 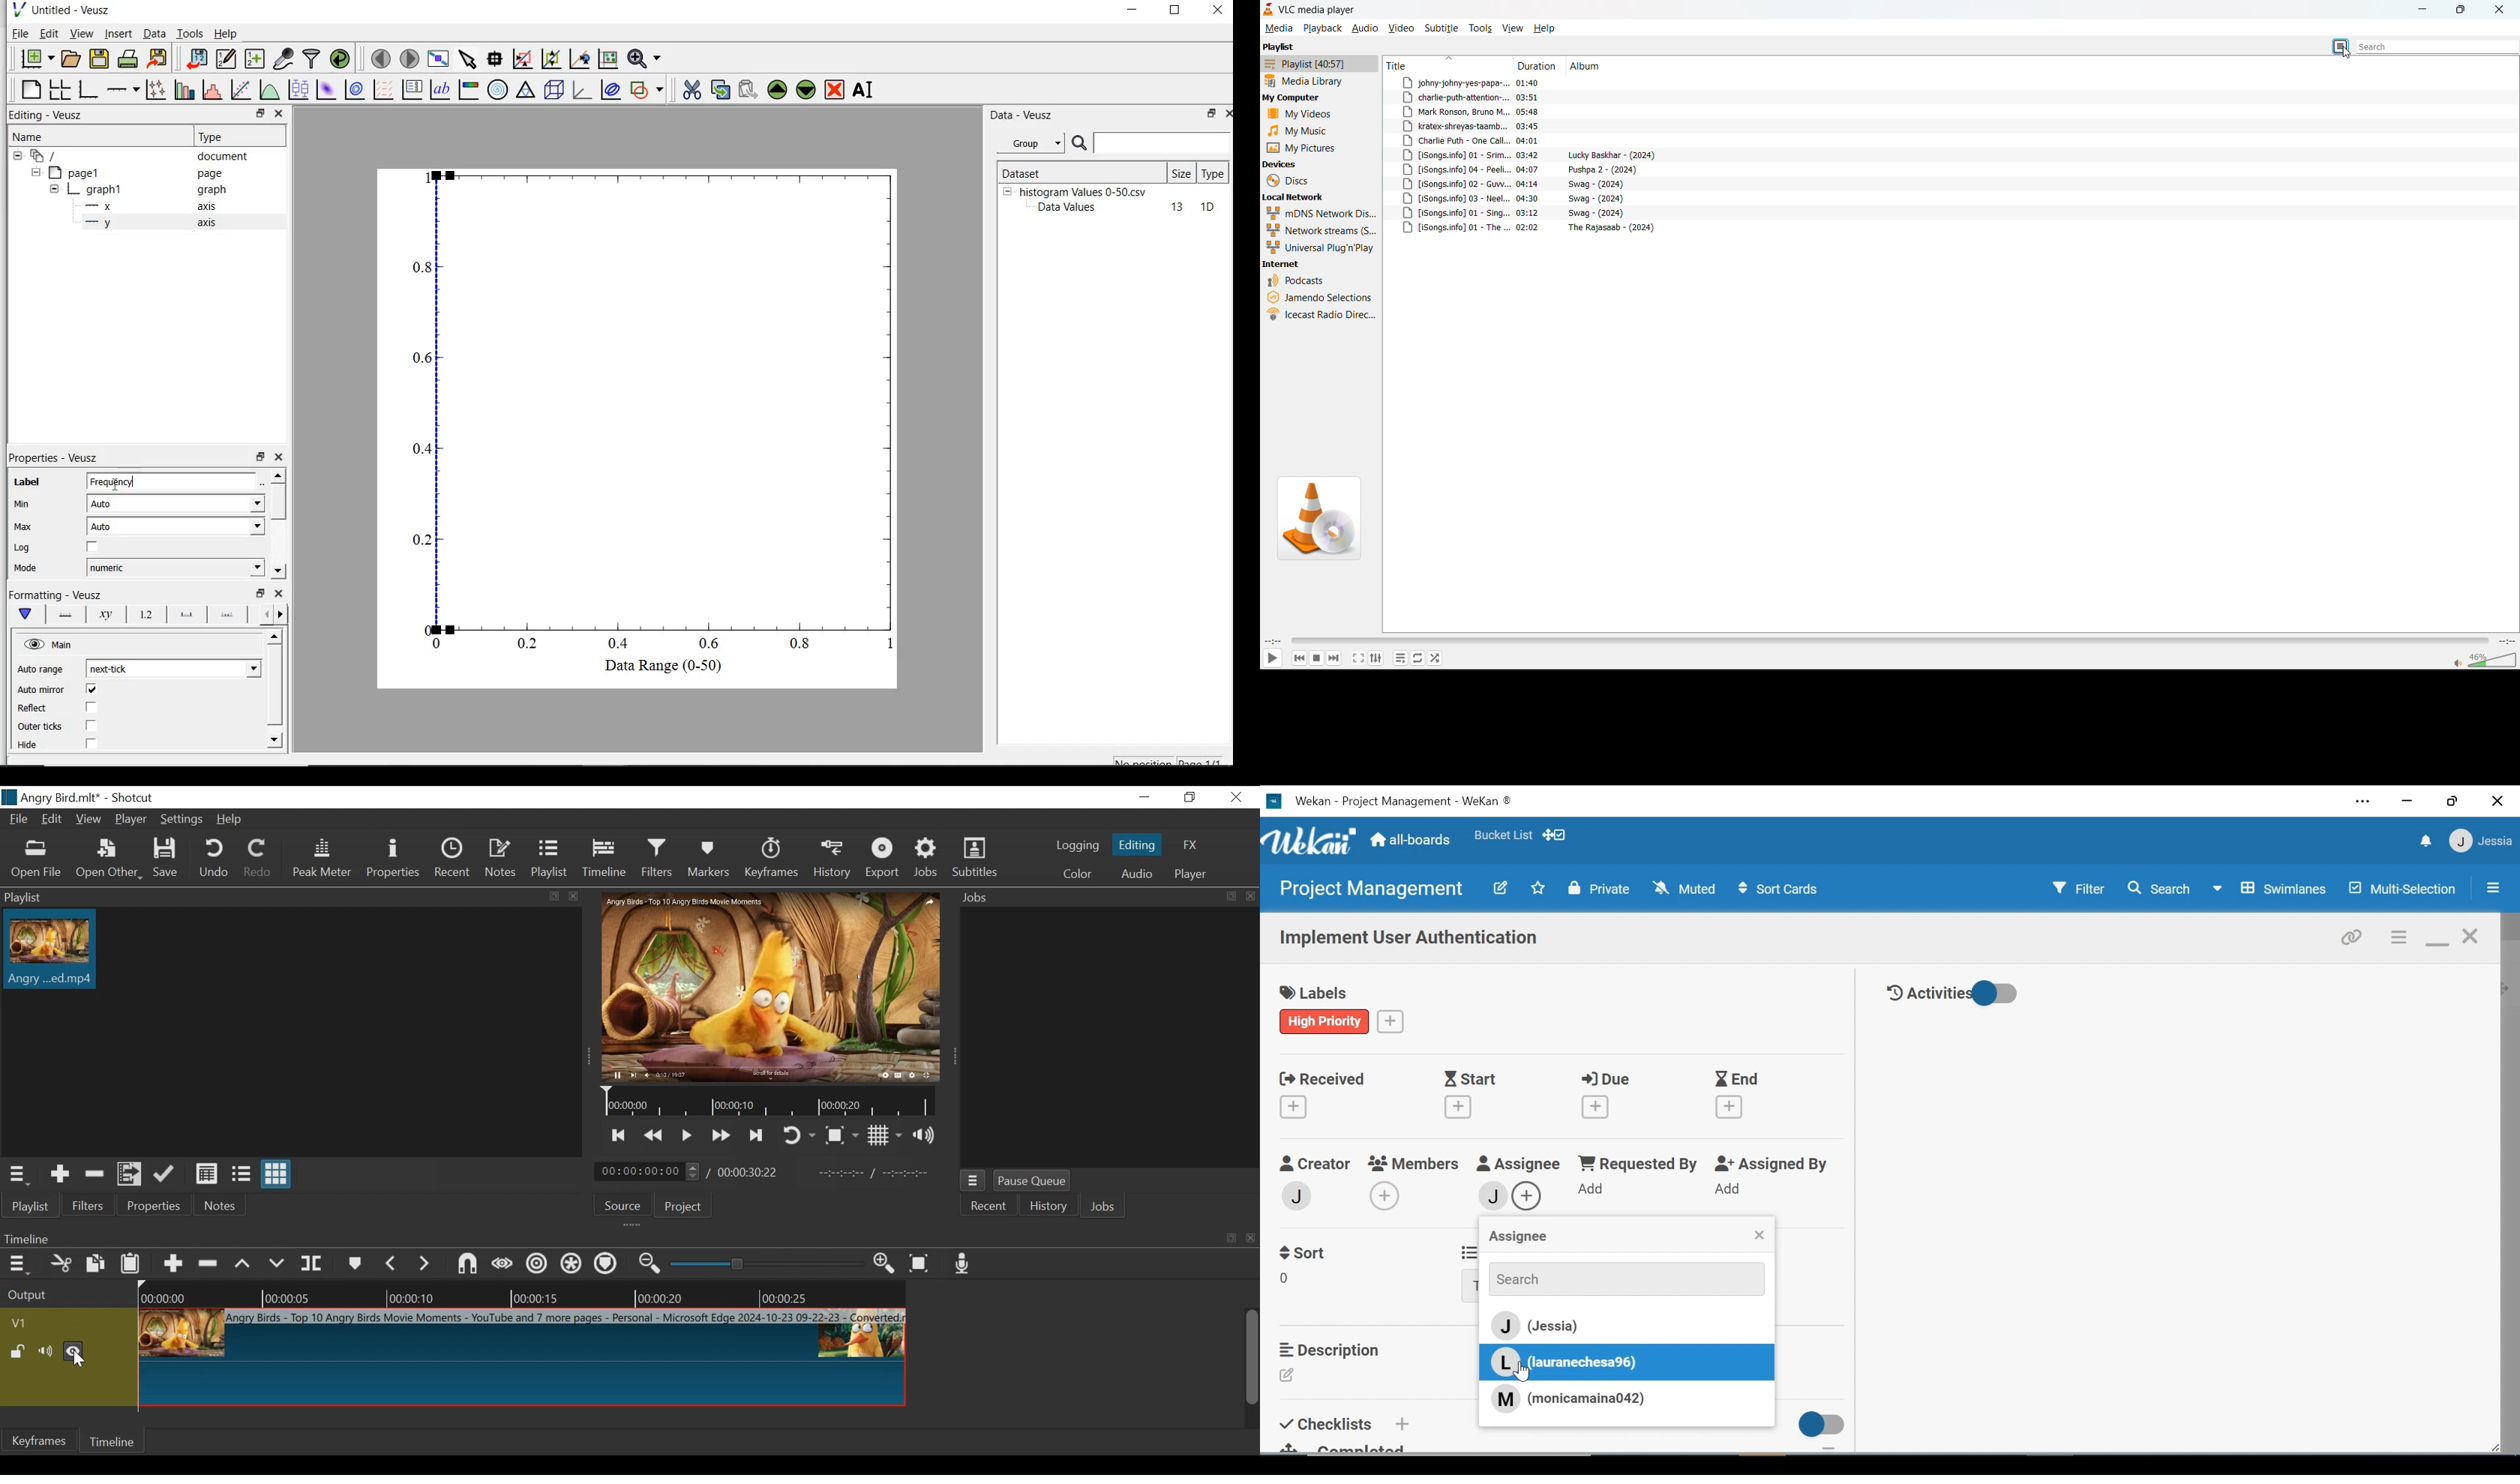 I want to click on mute, so click(x=45, y=1351).